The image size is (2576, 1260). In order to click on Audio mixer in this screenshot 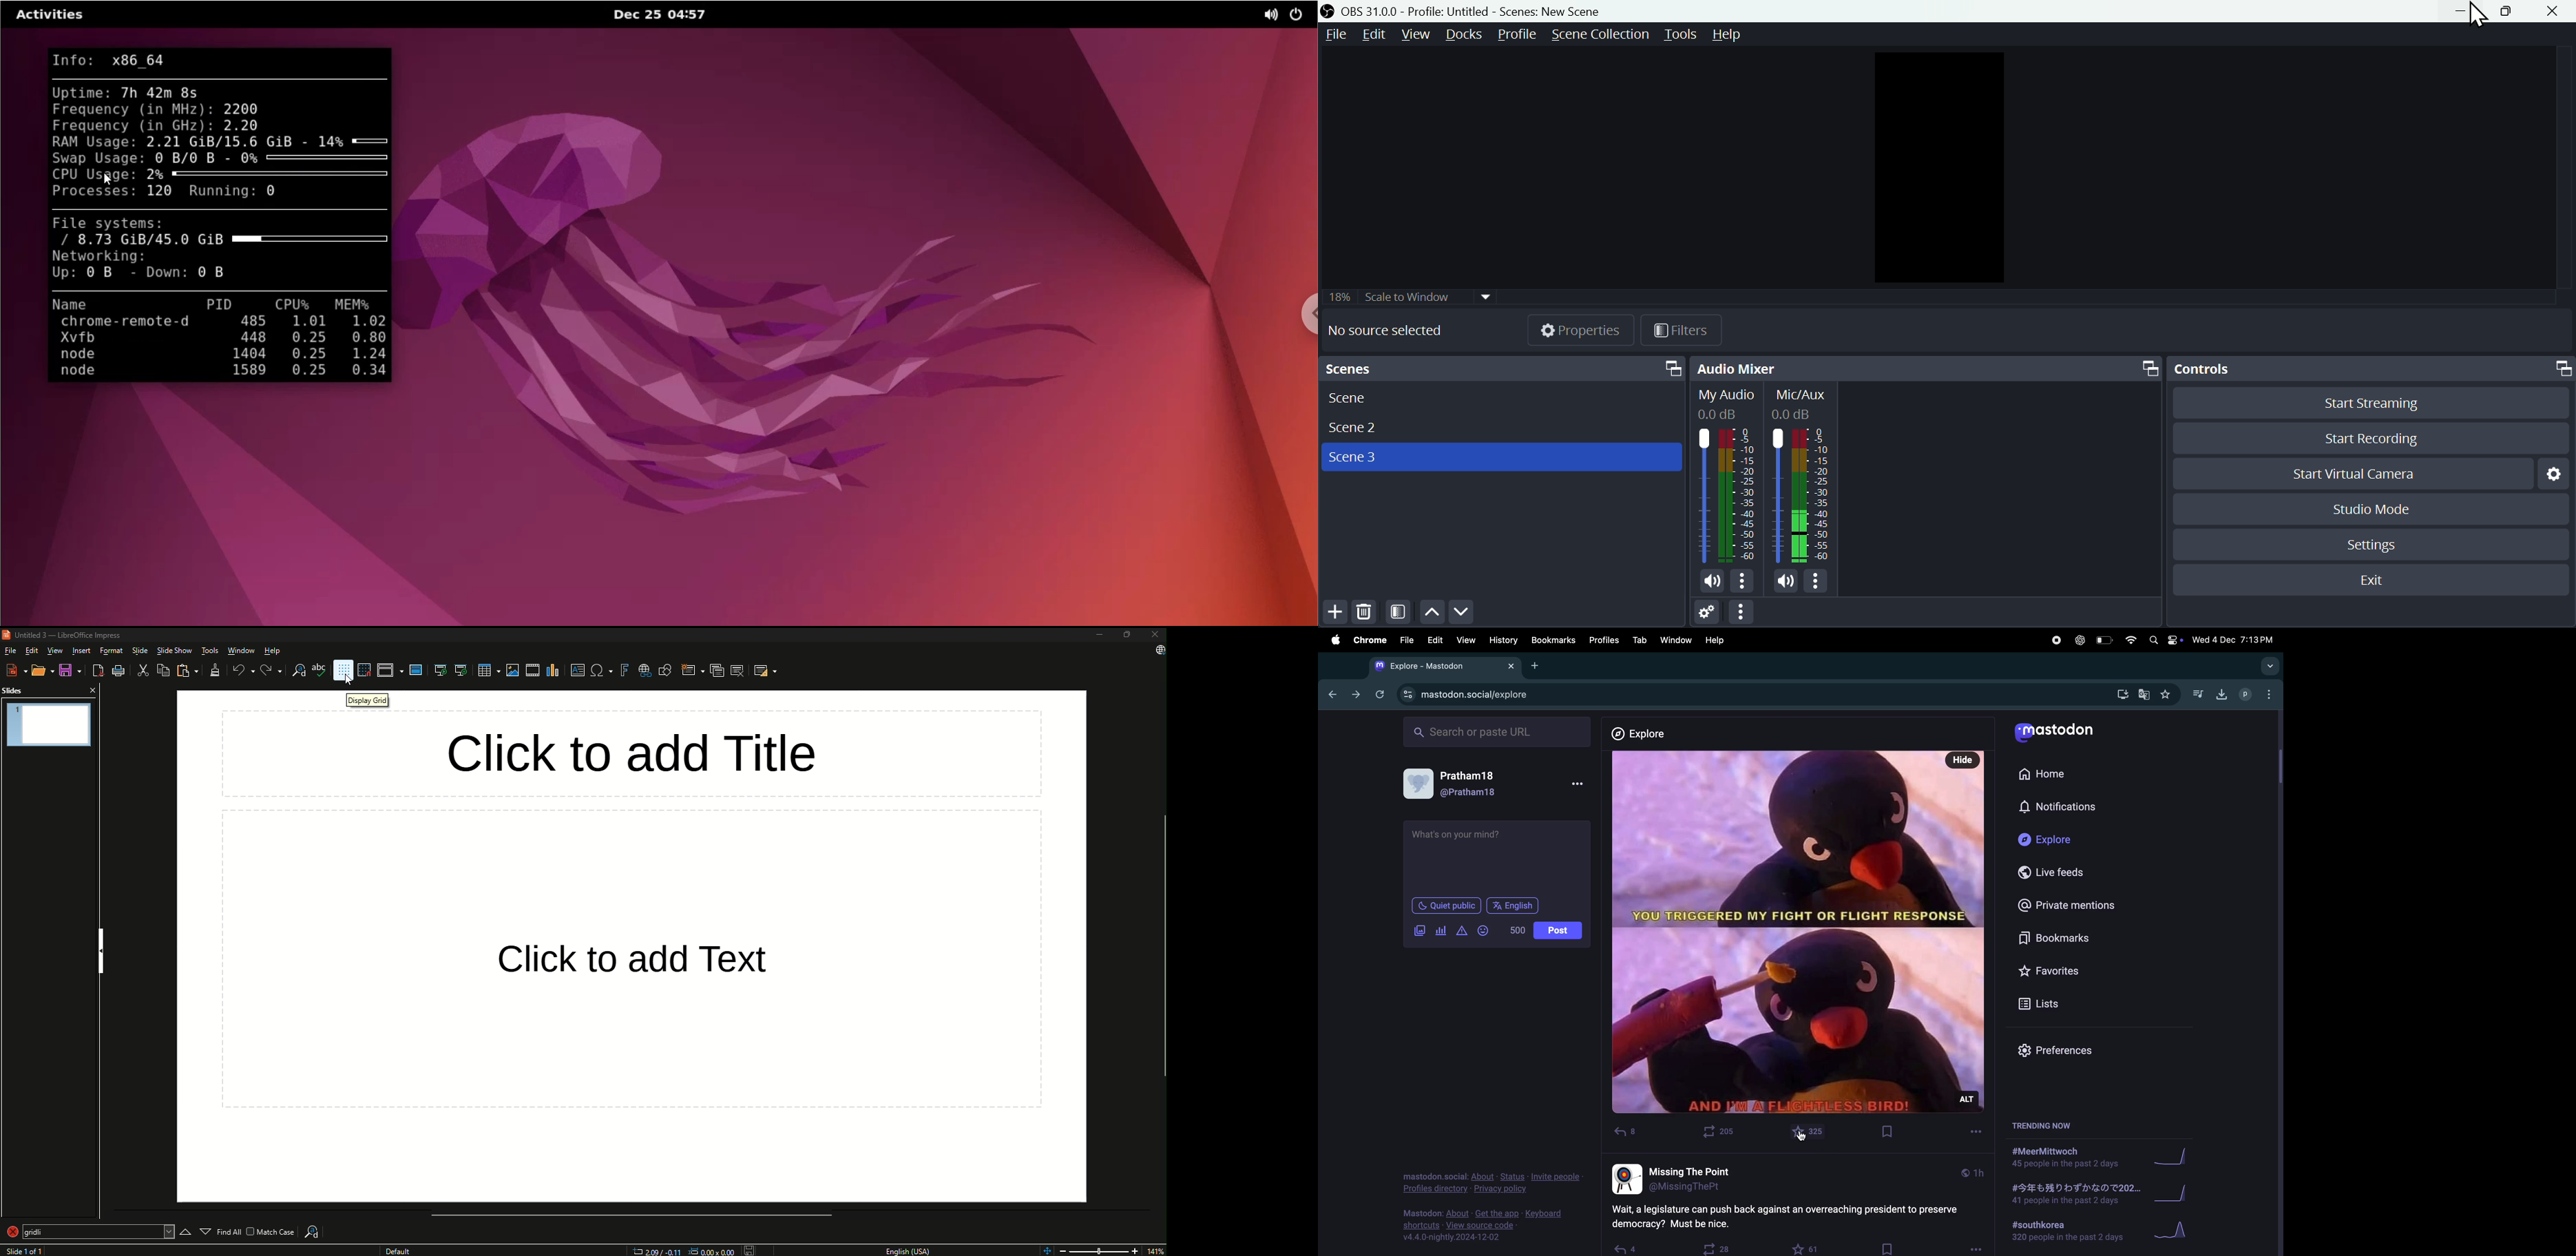, I will do `click(1928, 368)`.